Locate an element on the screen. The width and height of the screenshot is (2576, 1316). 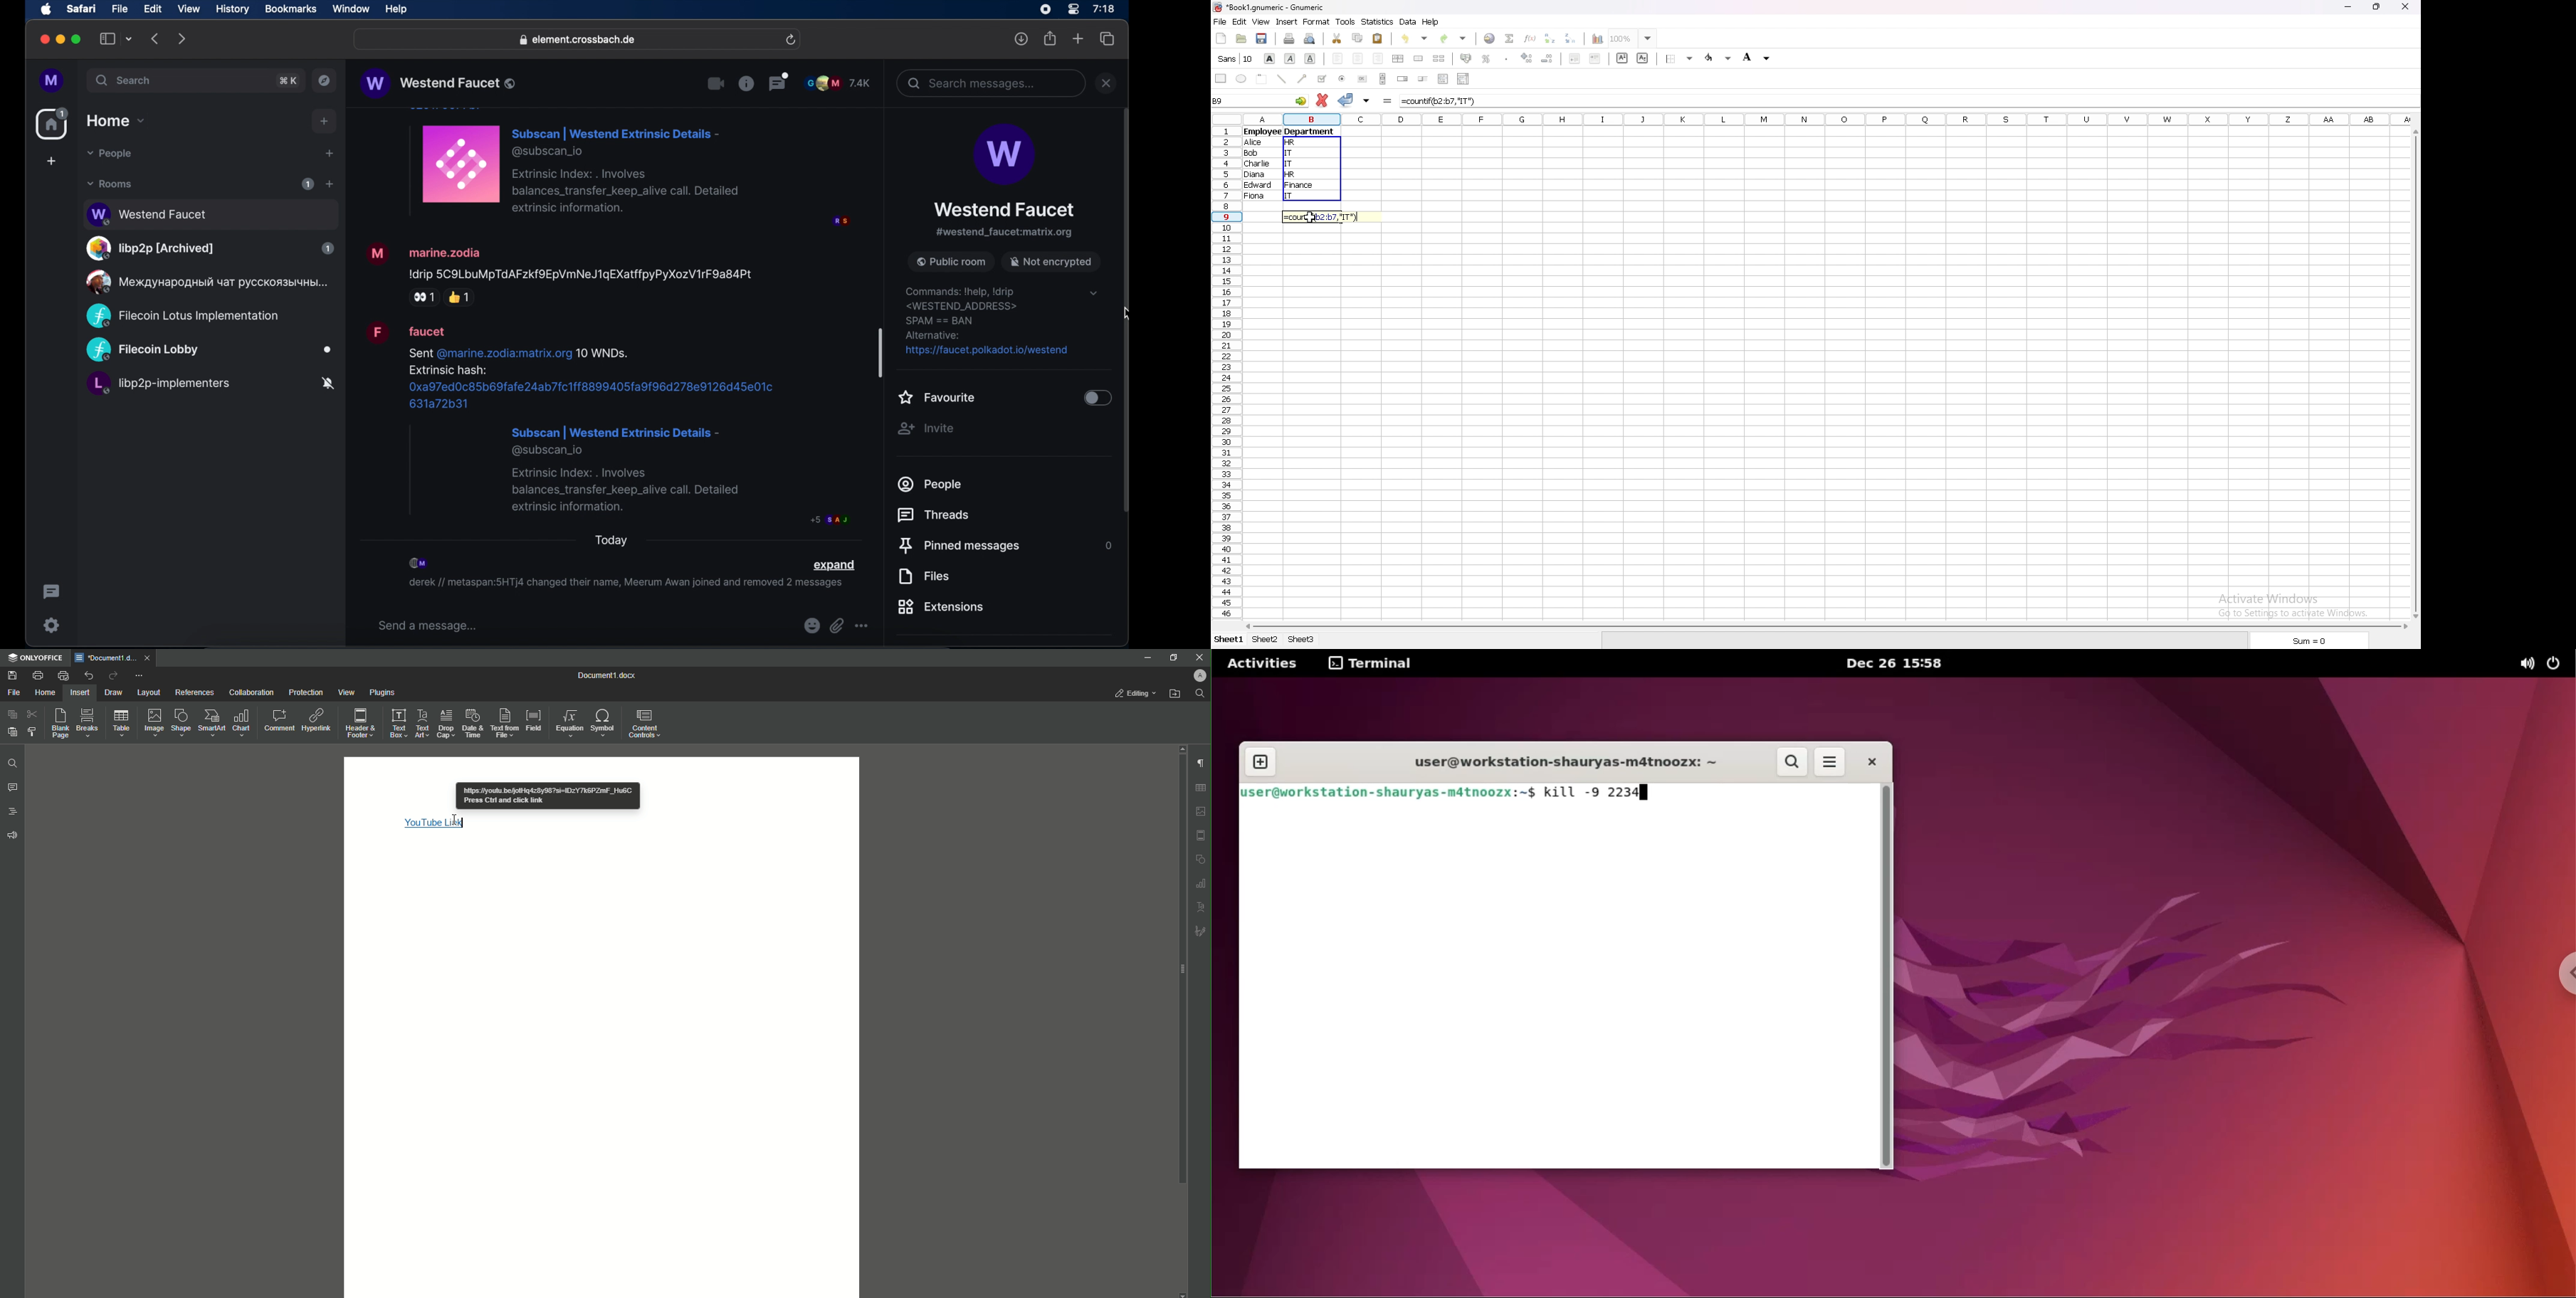
share is located at coordinates (1051, 38).